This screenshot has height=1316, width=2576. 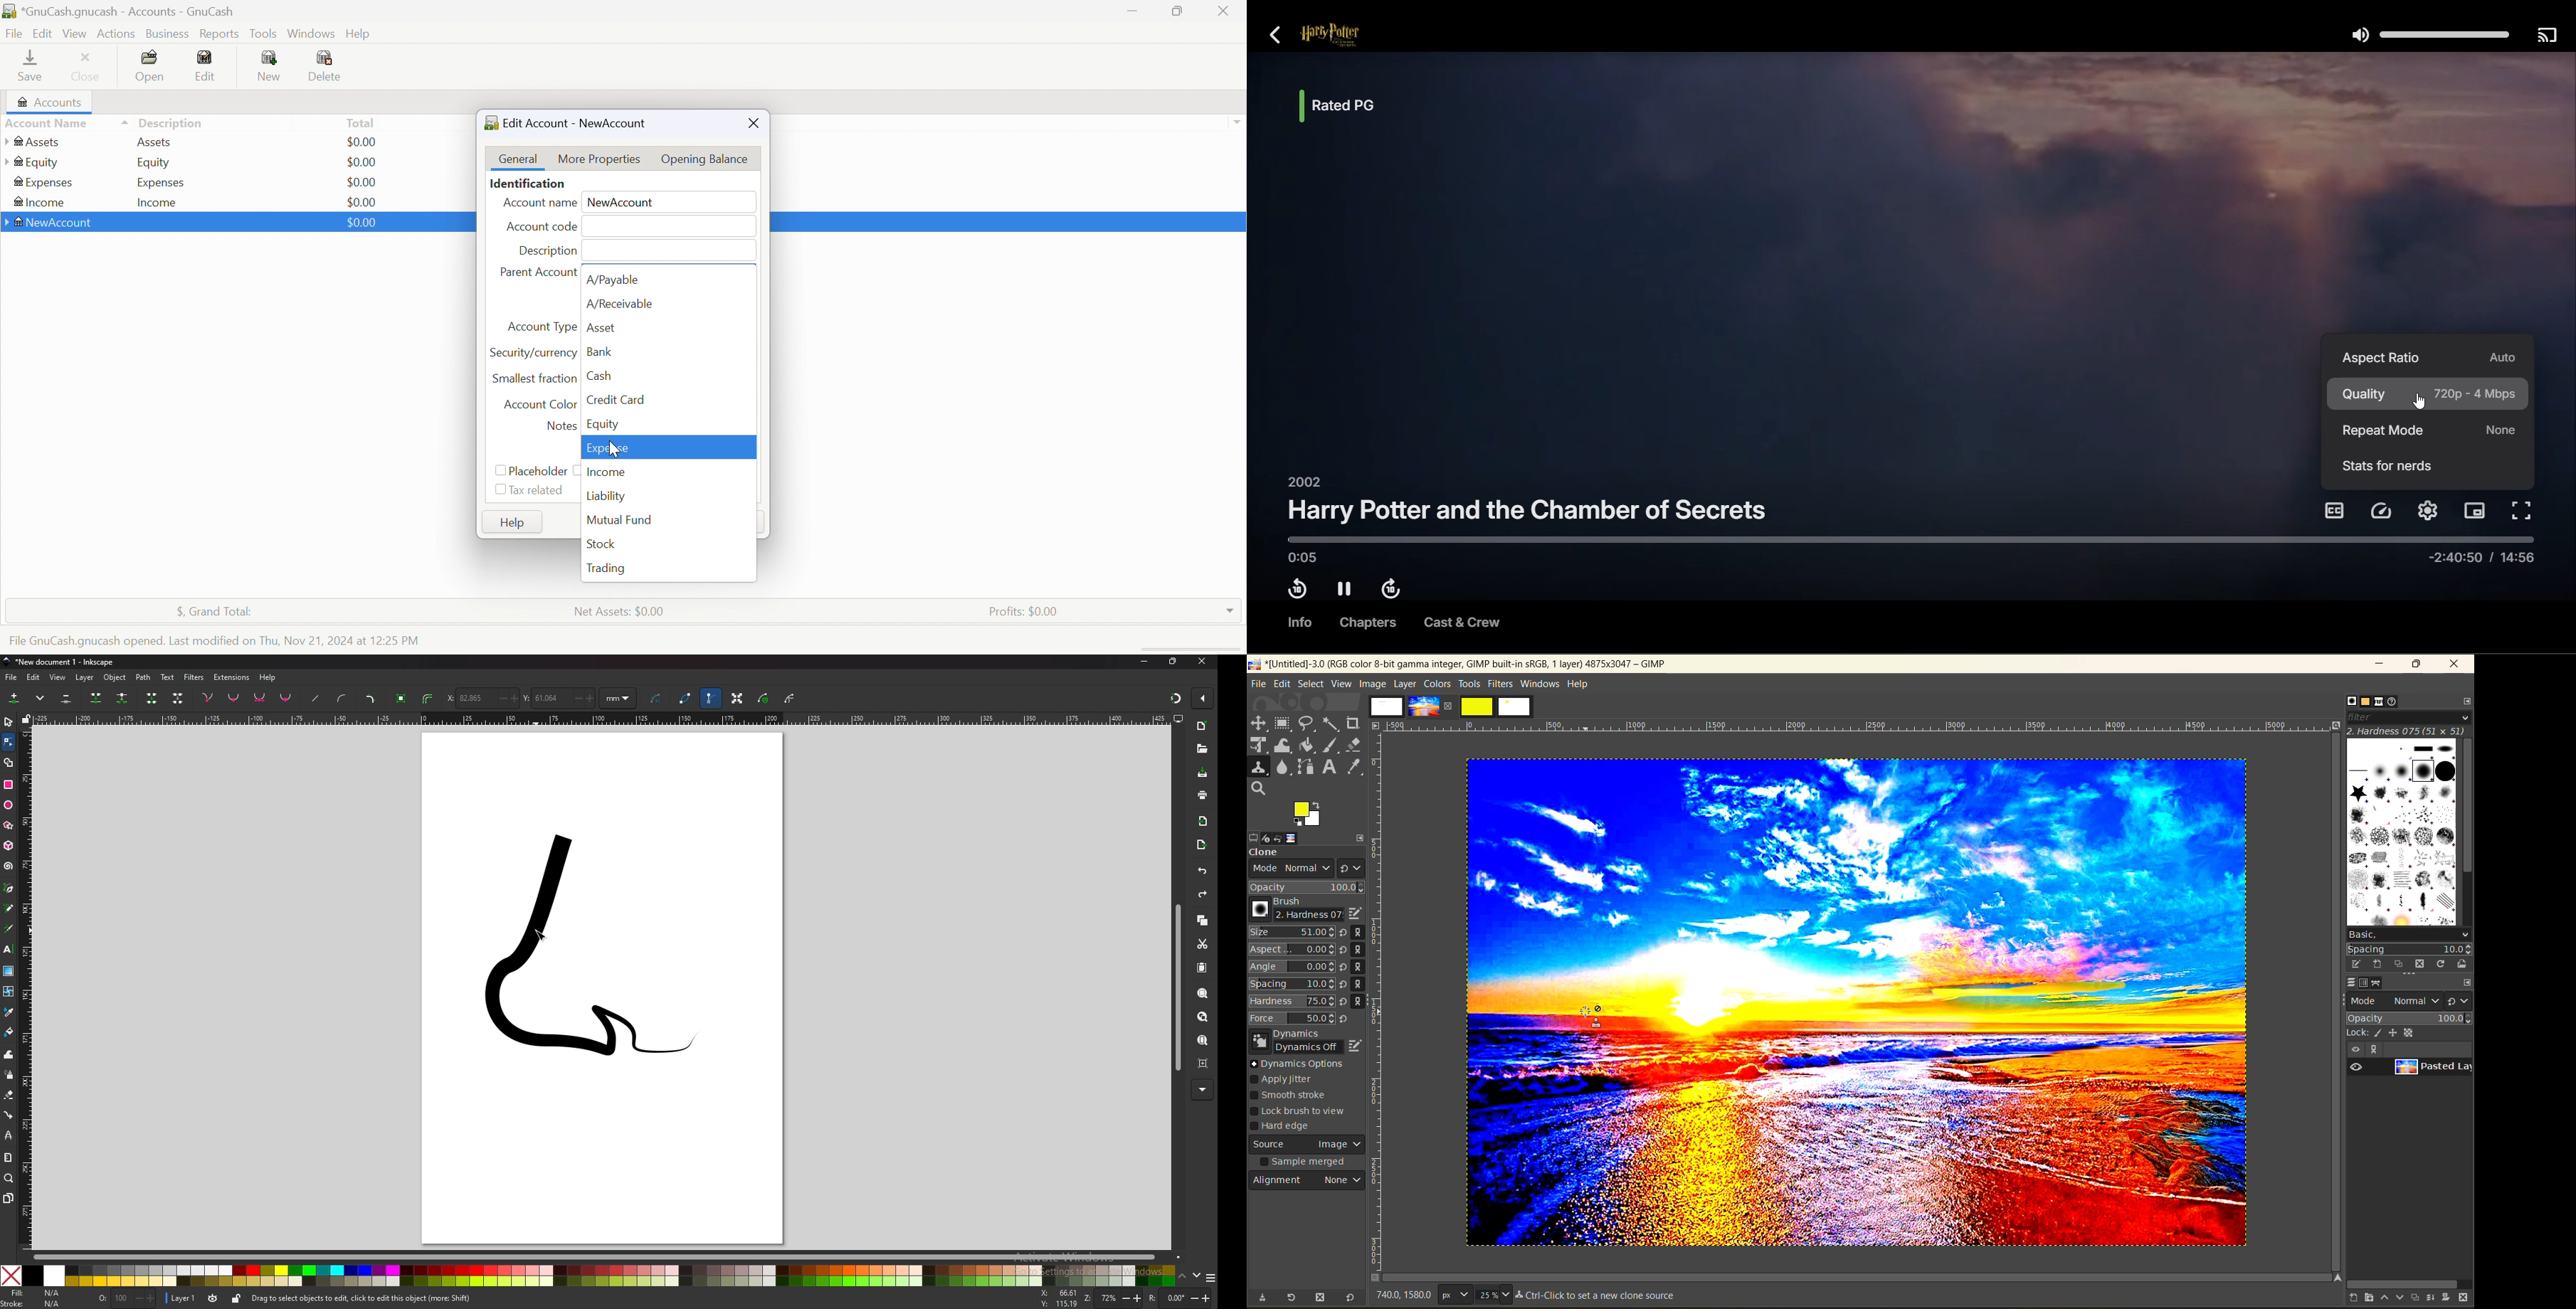 What do you see at coordinates (602, 351) in the screenshot?
I see `Bank` at bounding box center [602, 351].